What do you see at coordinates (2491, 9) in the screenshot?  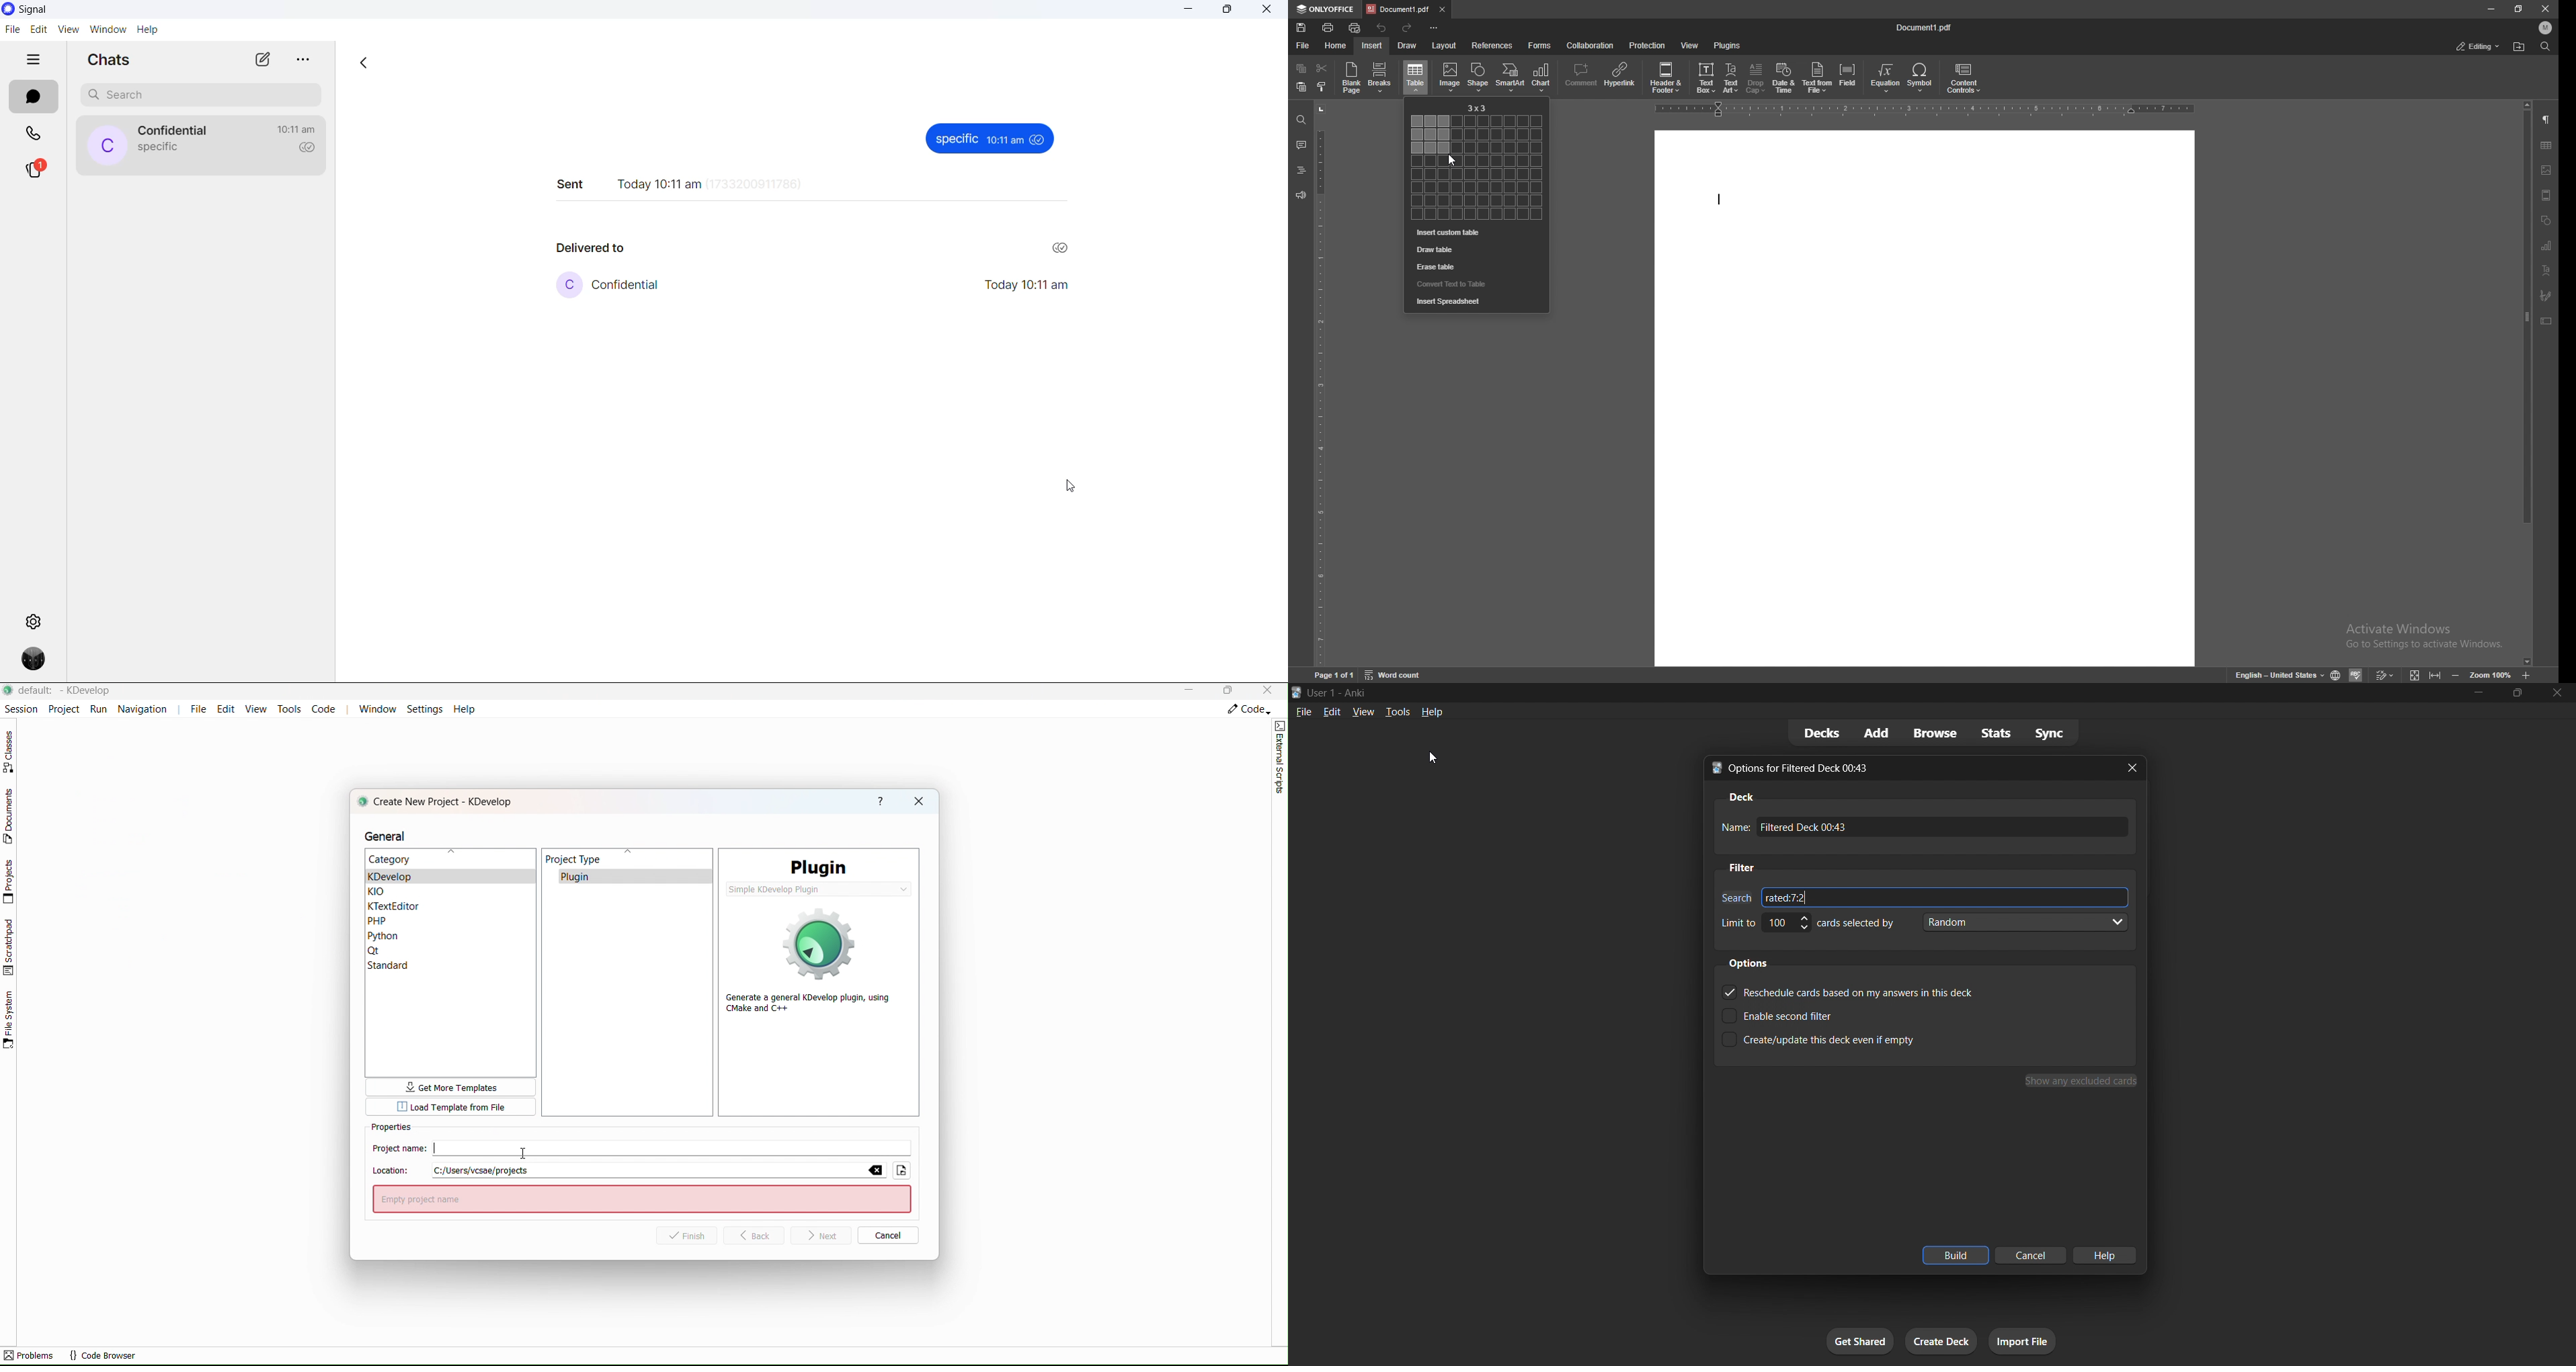 I see `minimize` at bounding box center [2491, 9].